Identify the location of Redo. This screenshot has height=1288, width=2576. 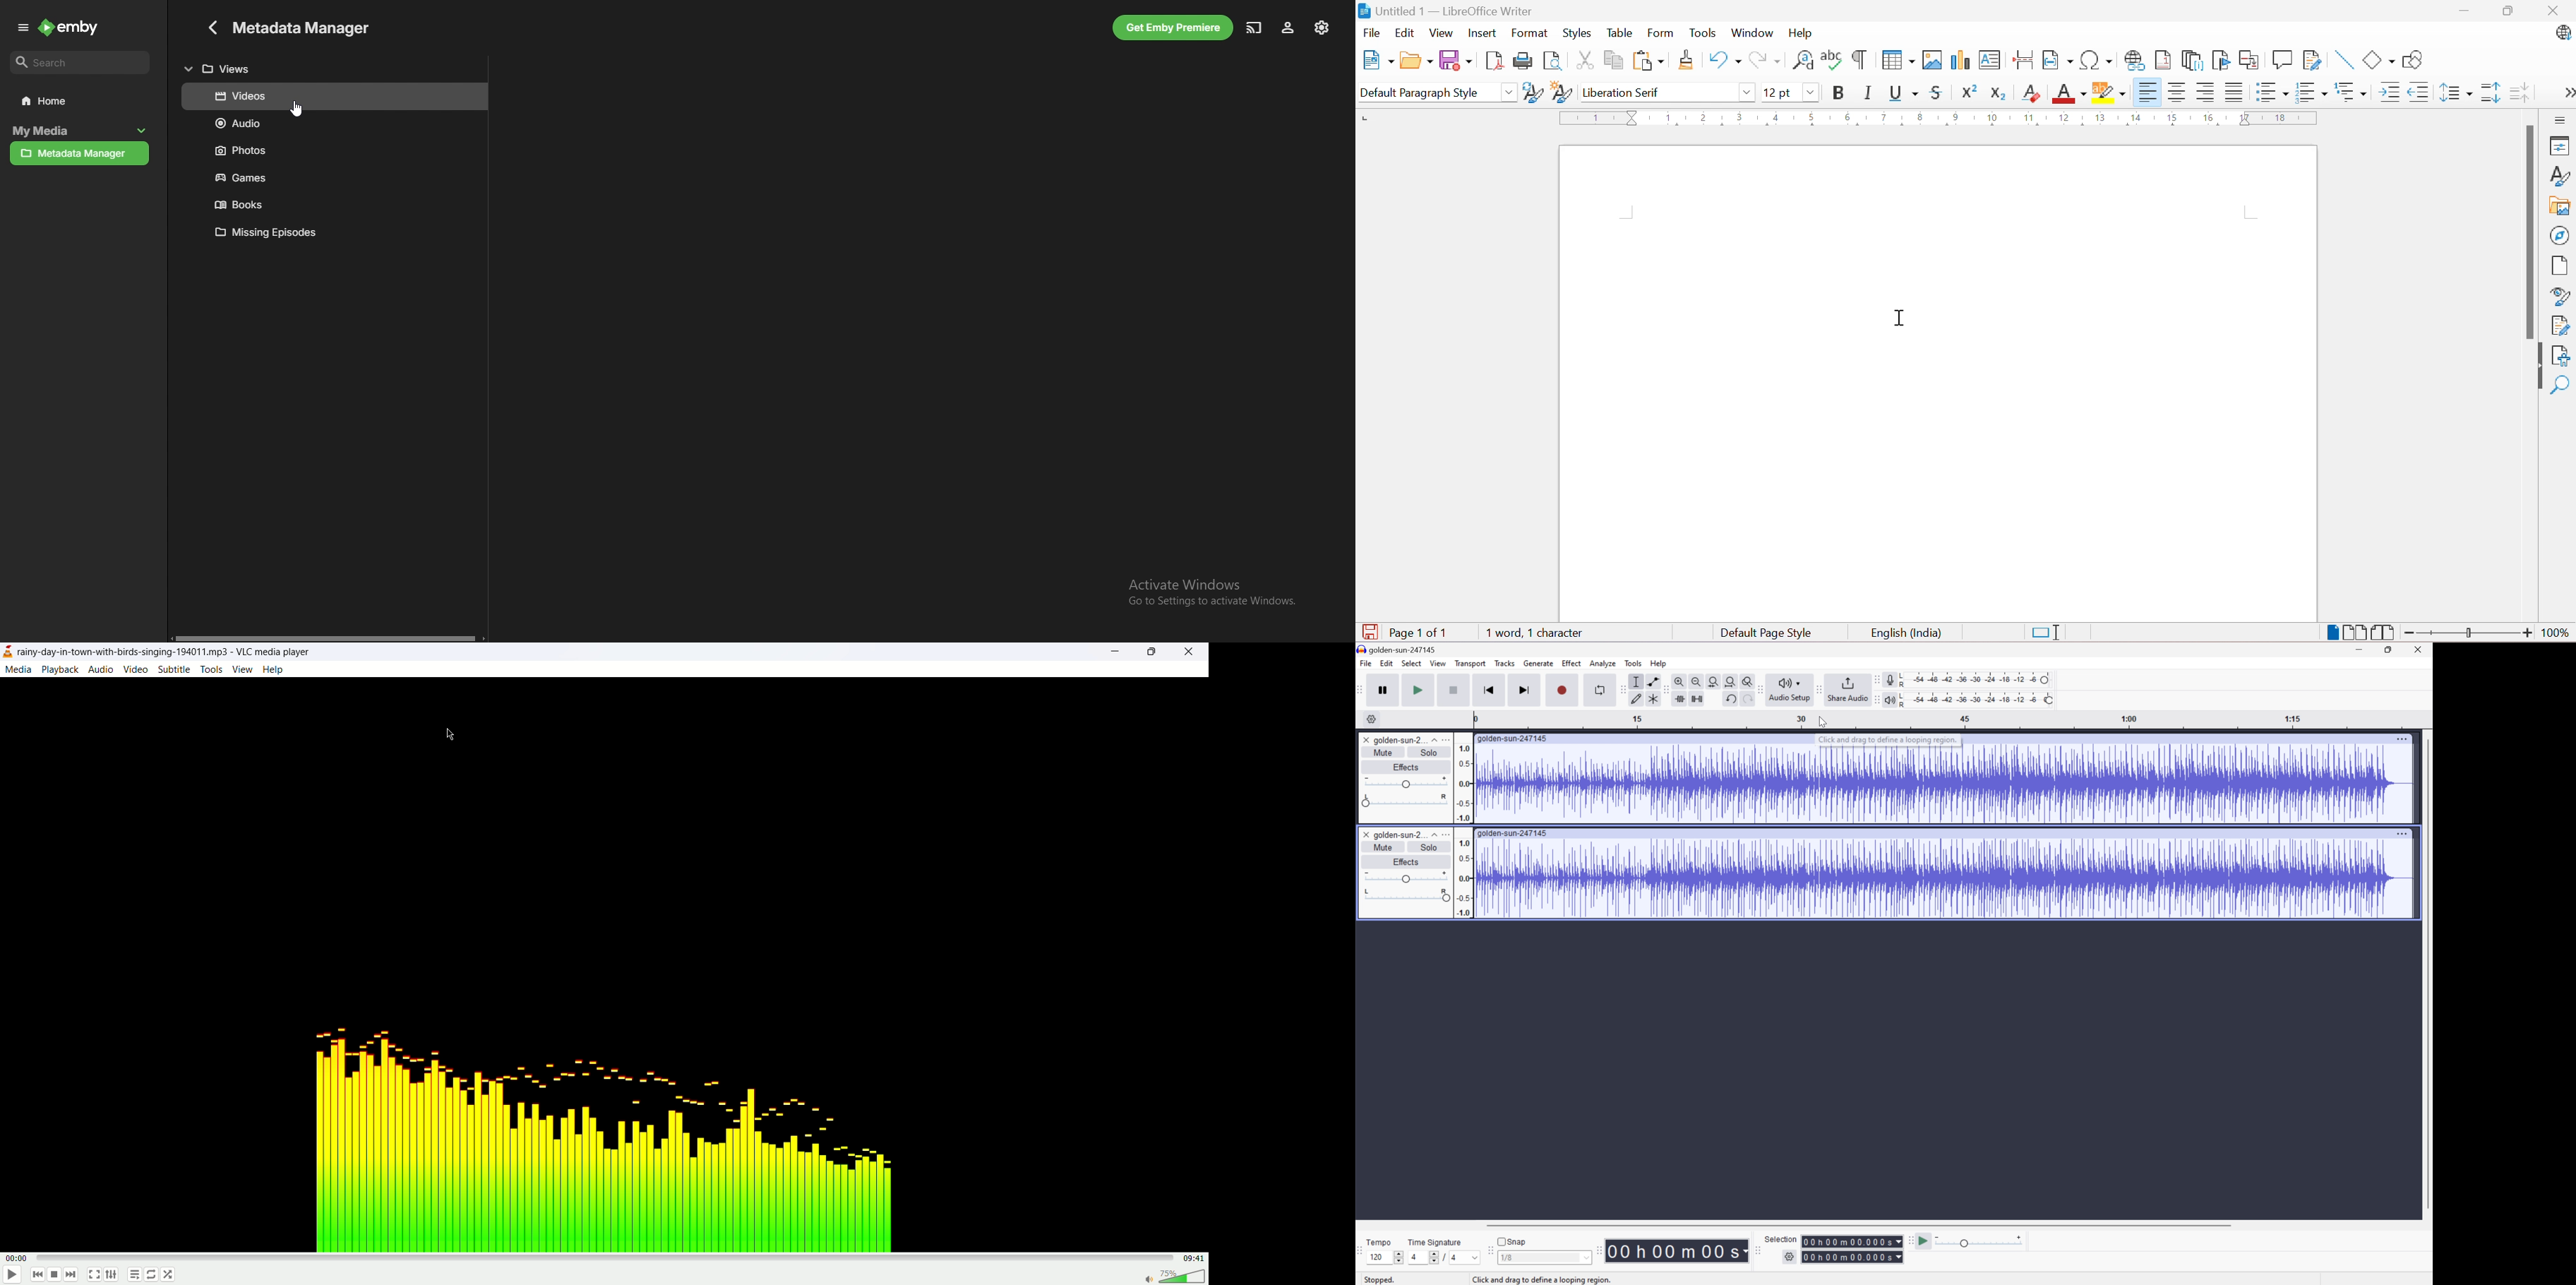
(1765, 60).